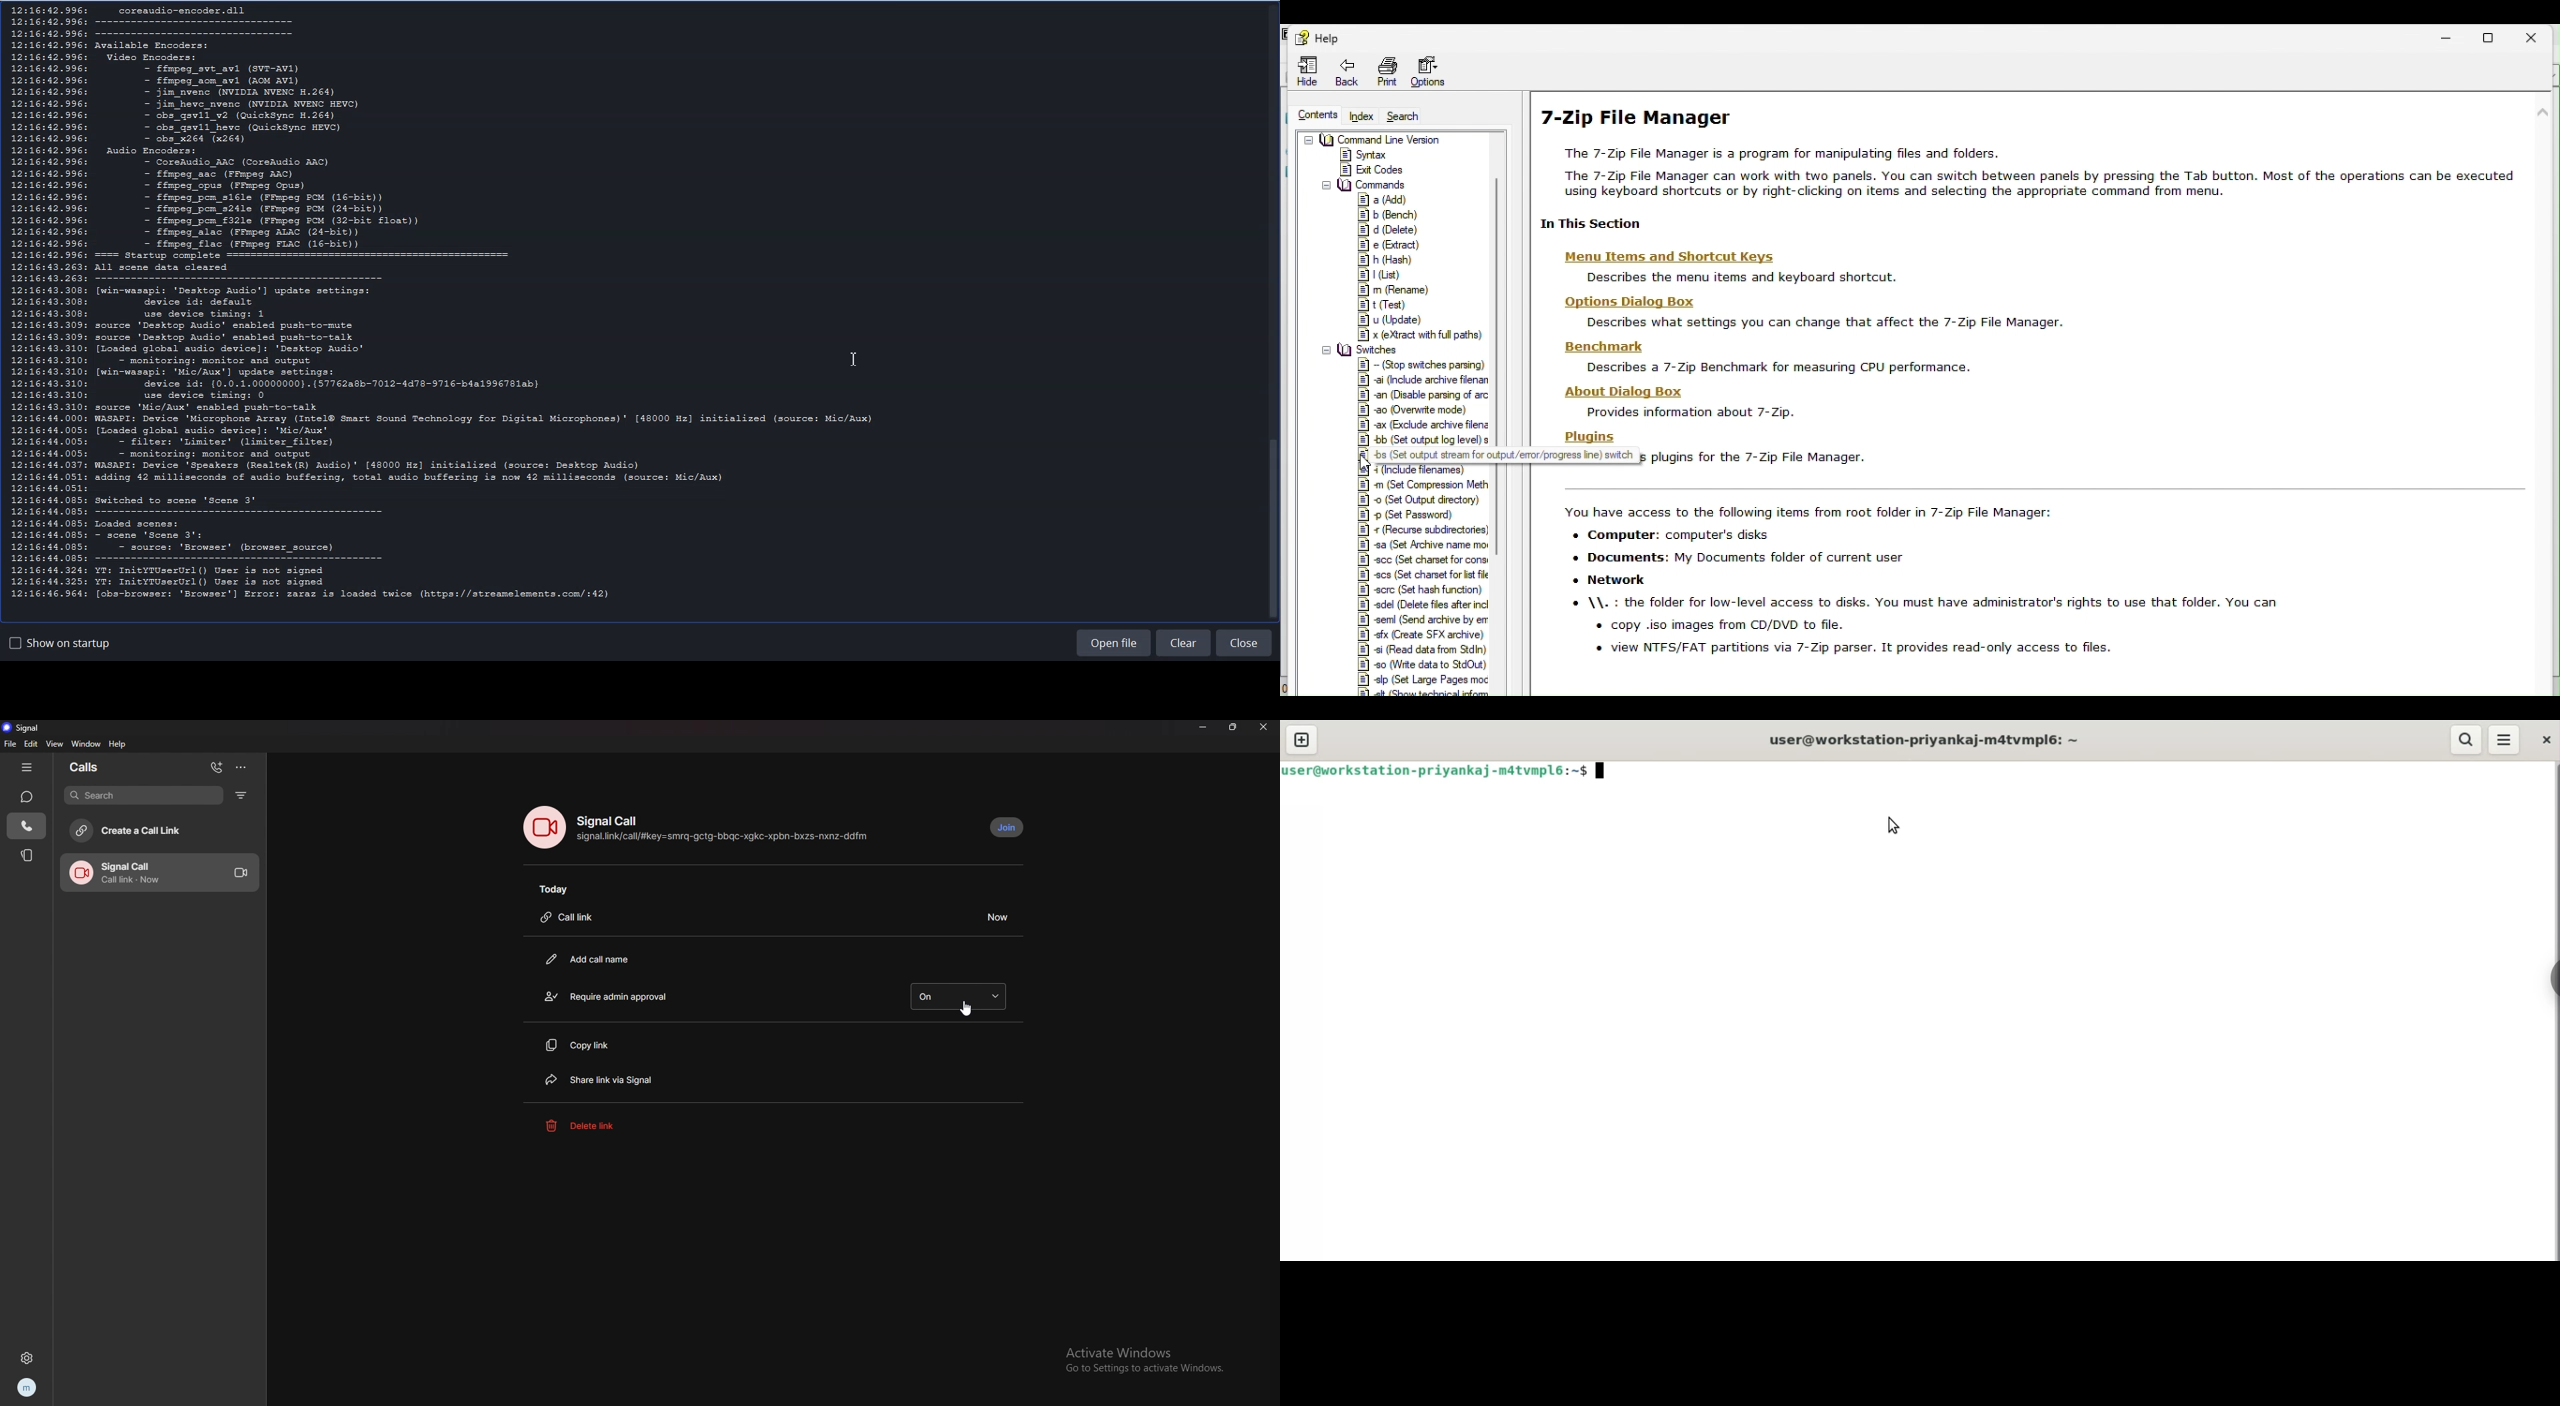 The height and width of the screenshot is (1428, 2576). What do you see at coordinates (1367, 464) in the screenshot?
I see `cursor` at bounding box center [1367, 464].